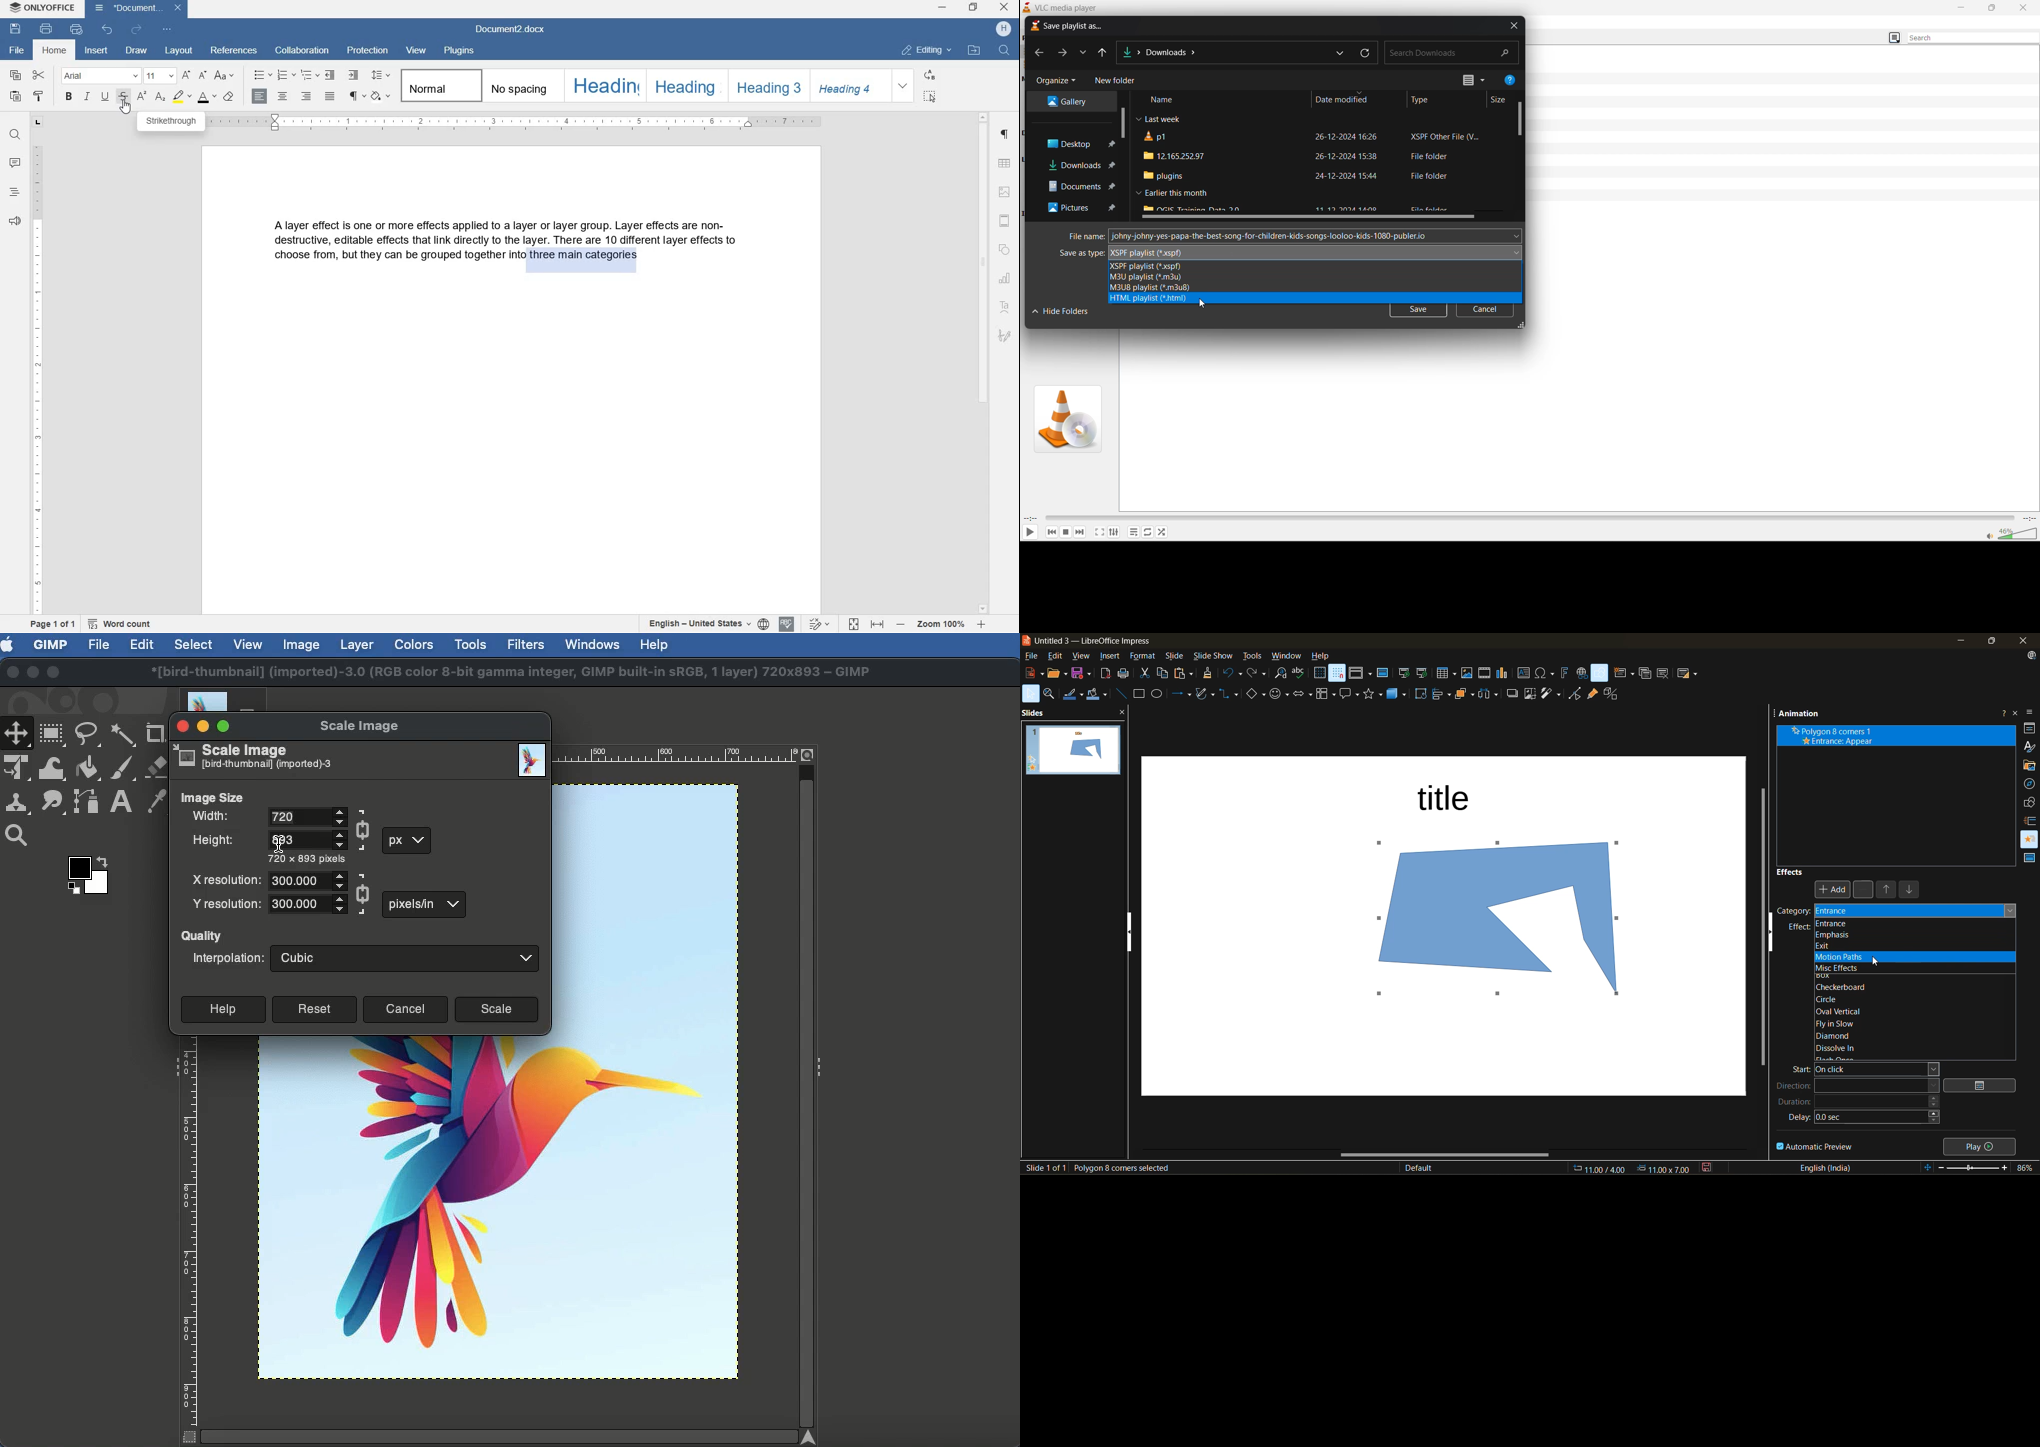 Image resolution: width=2044 pixels, height=1456 pixels. What do you see at coordinates (943, 8) in the screenshot?
I see `minimize` at bounding box center [943, 8].